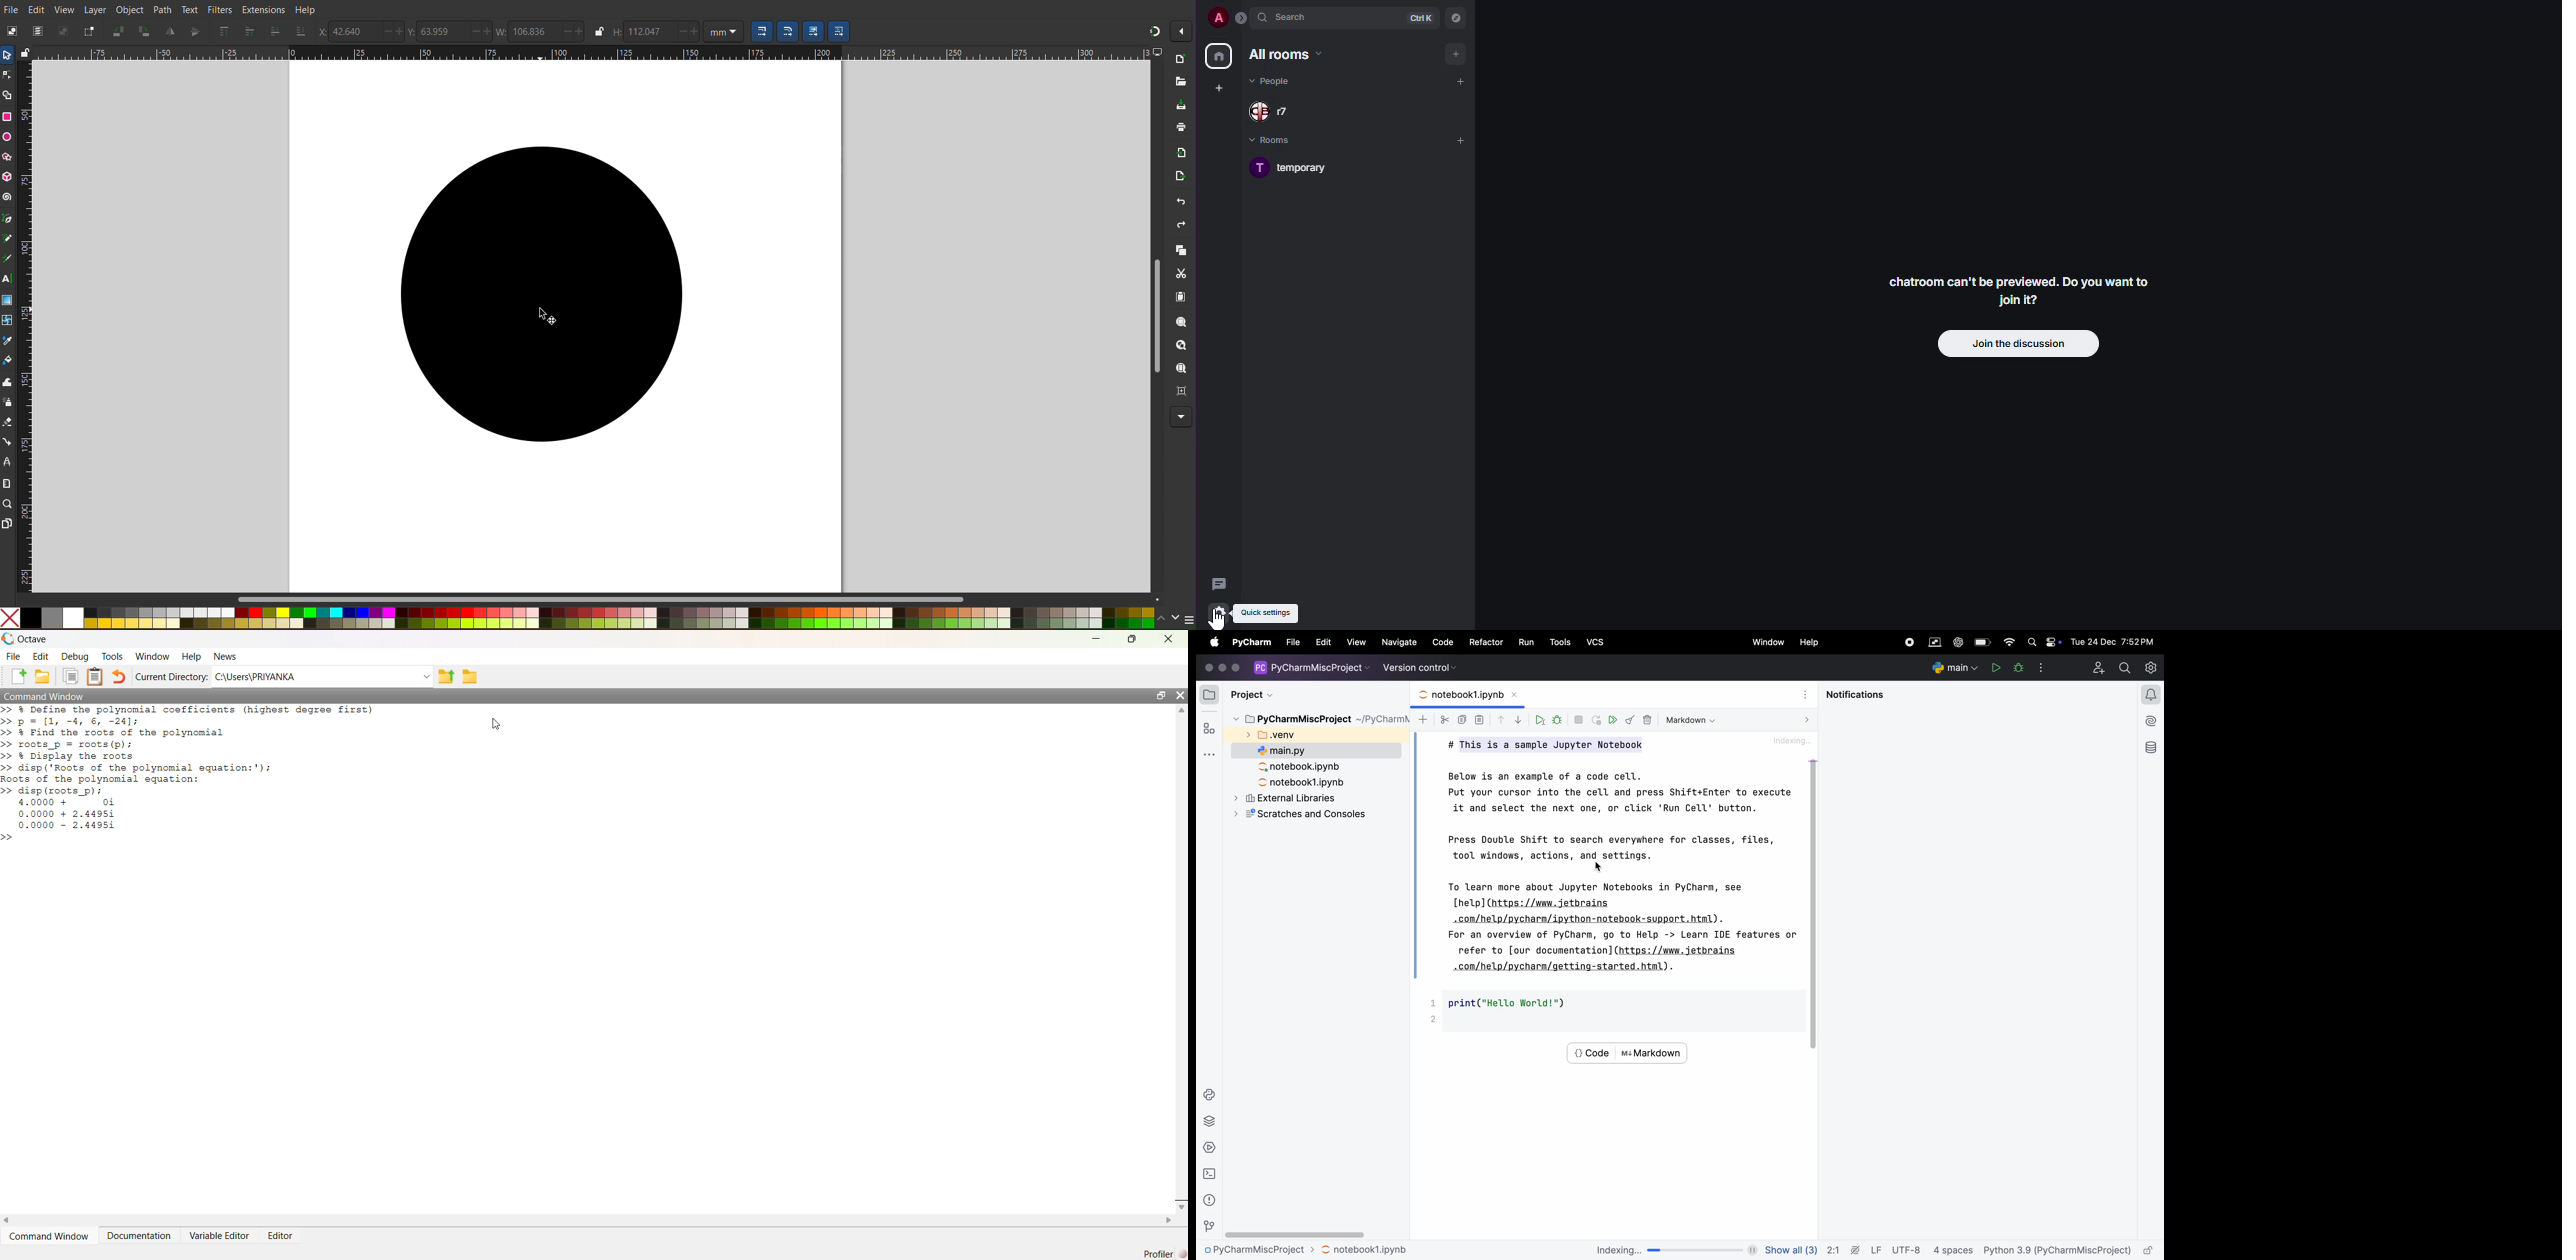 This screenshot has width=2576, height=1260. What do you see at coordinates (2126, 667) in the screenshot?
I see `search` at bounding box center [2126, 667].